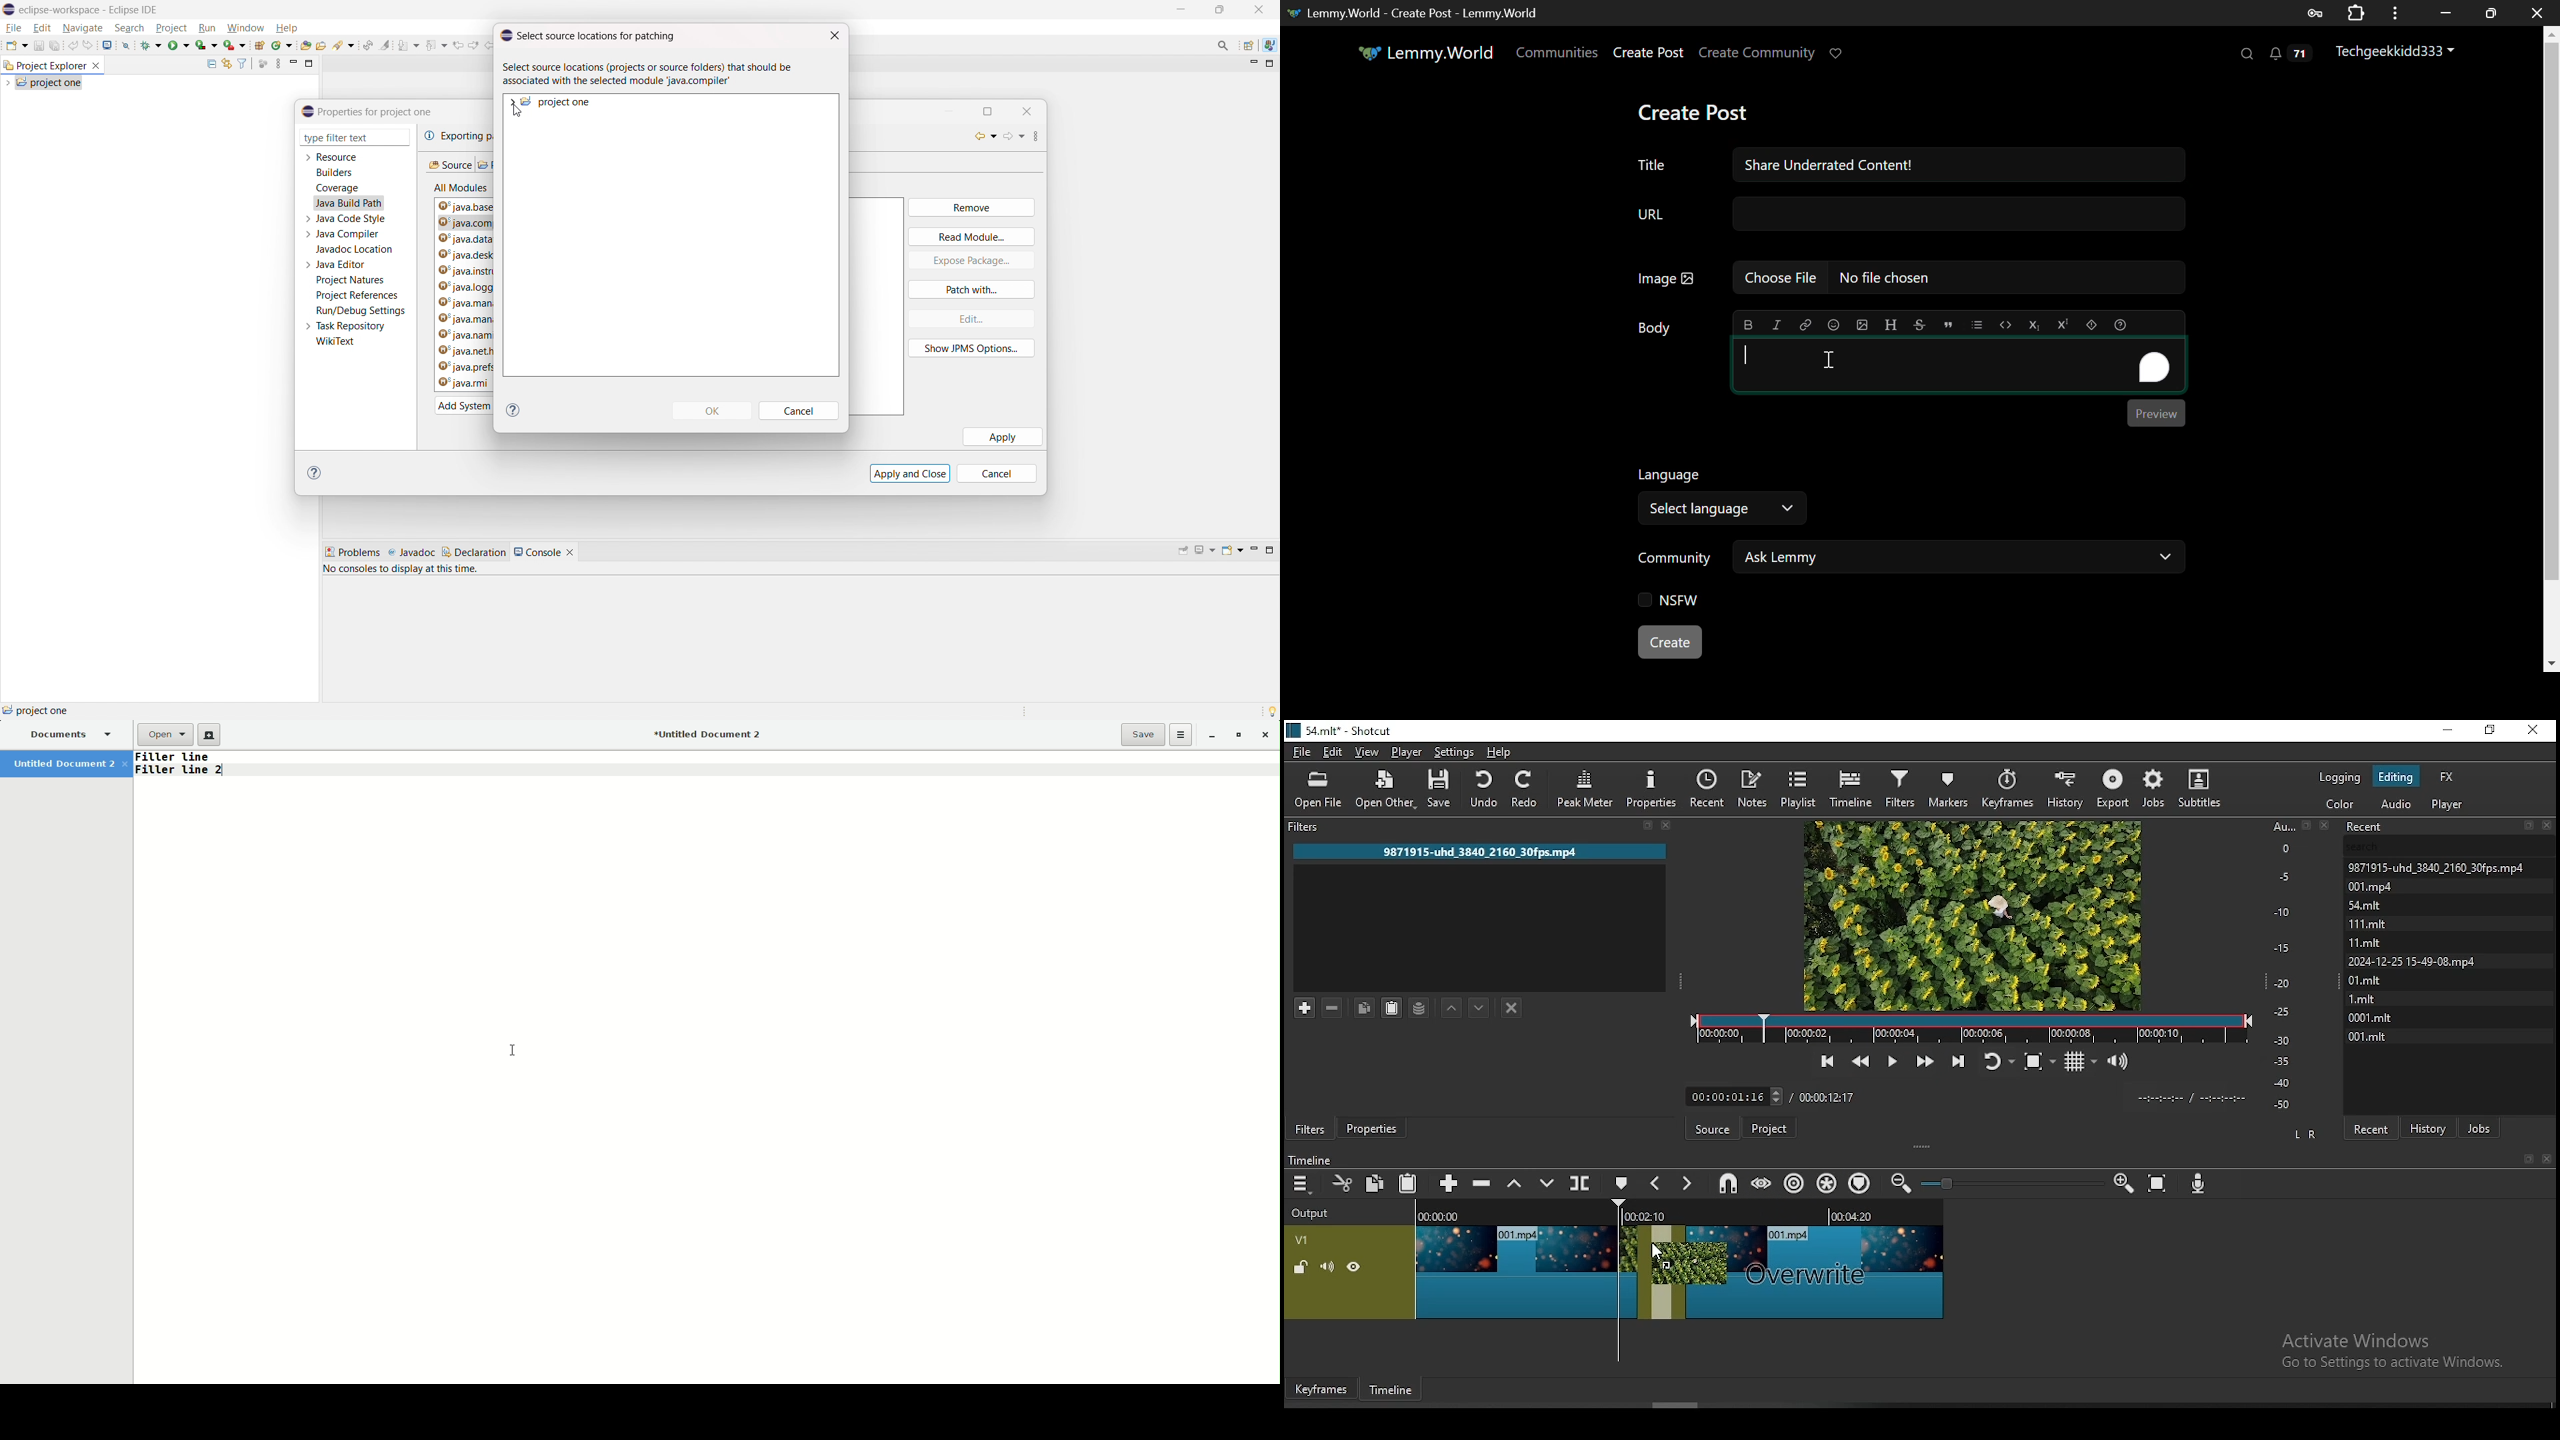  I want to click on new java class, so click(282, 45).